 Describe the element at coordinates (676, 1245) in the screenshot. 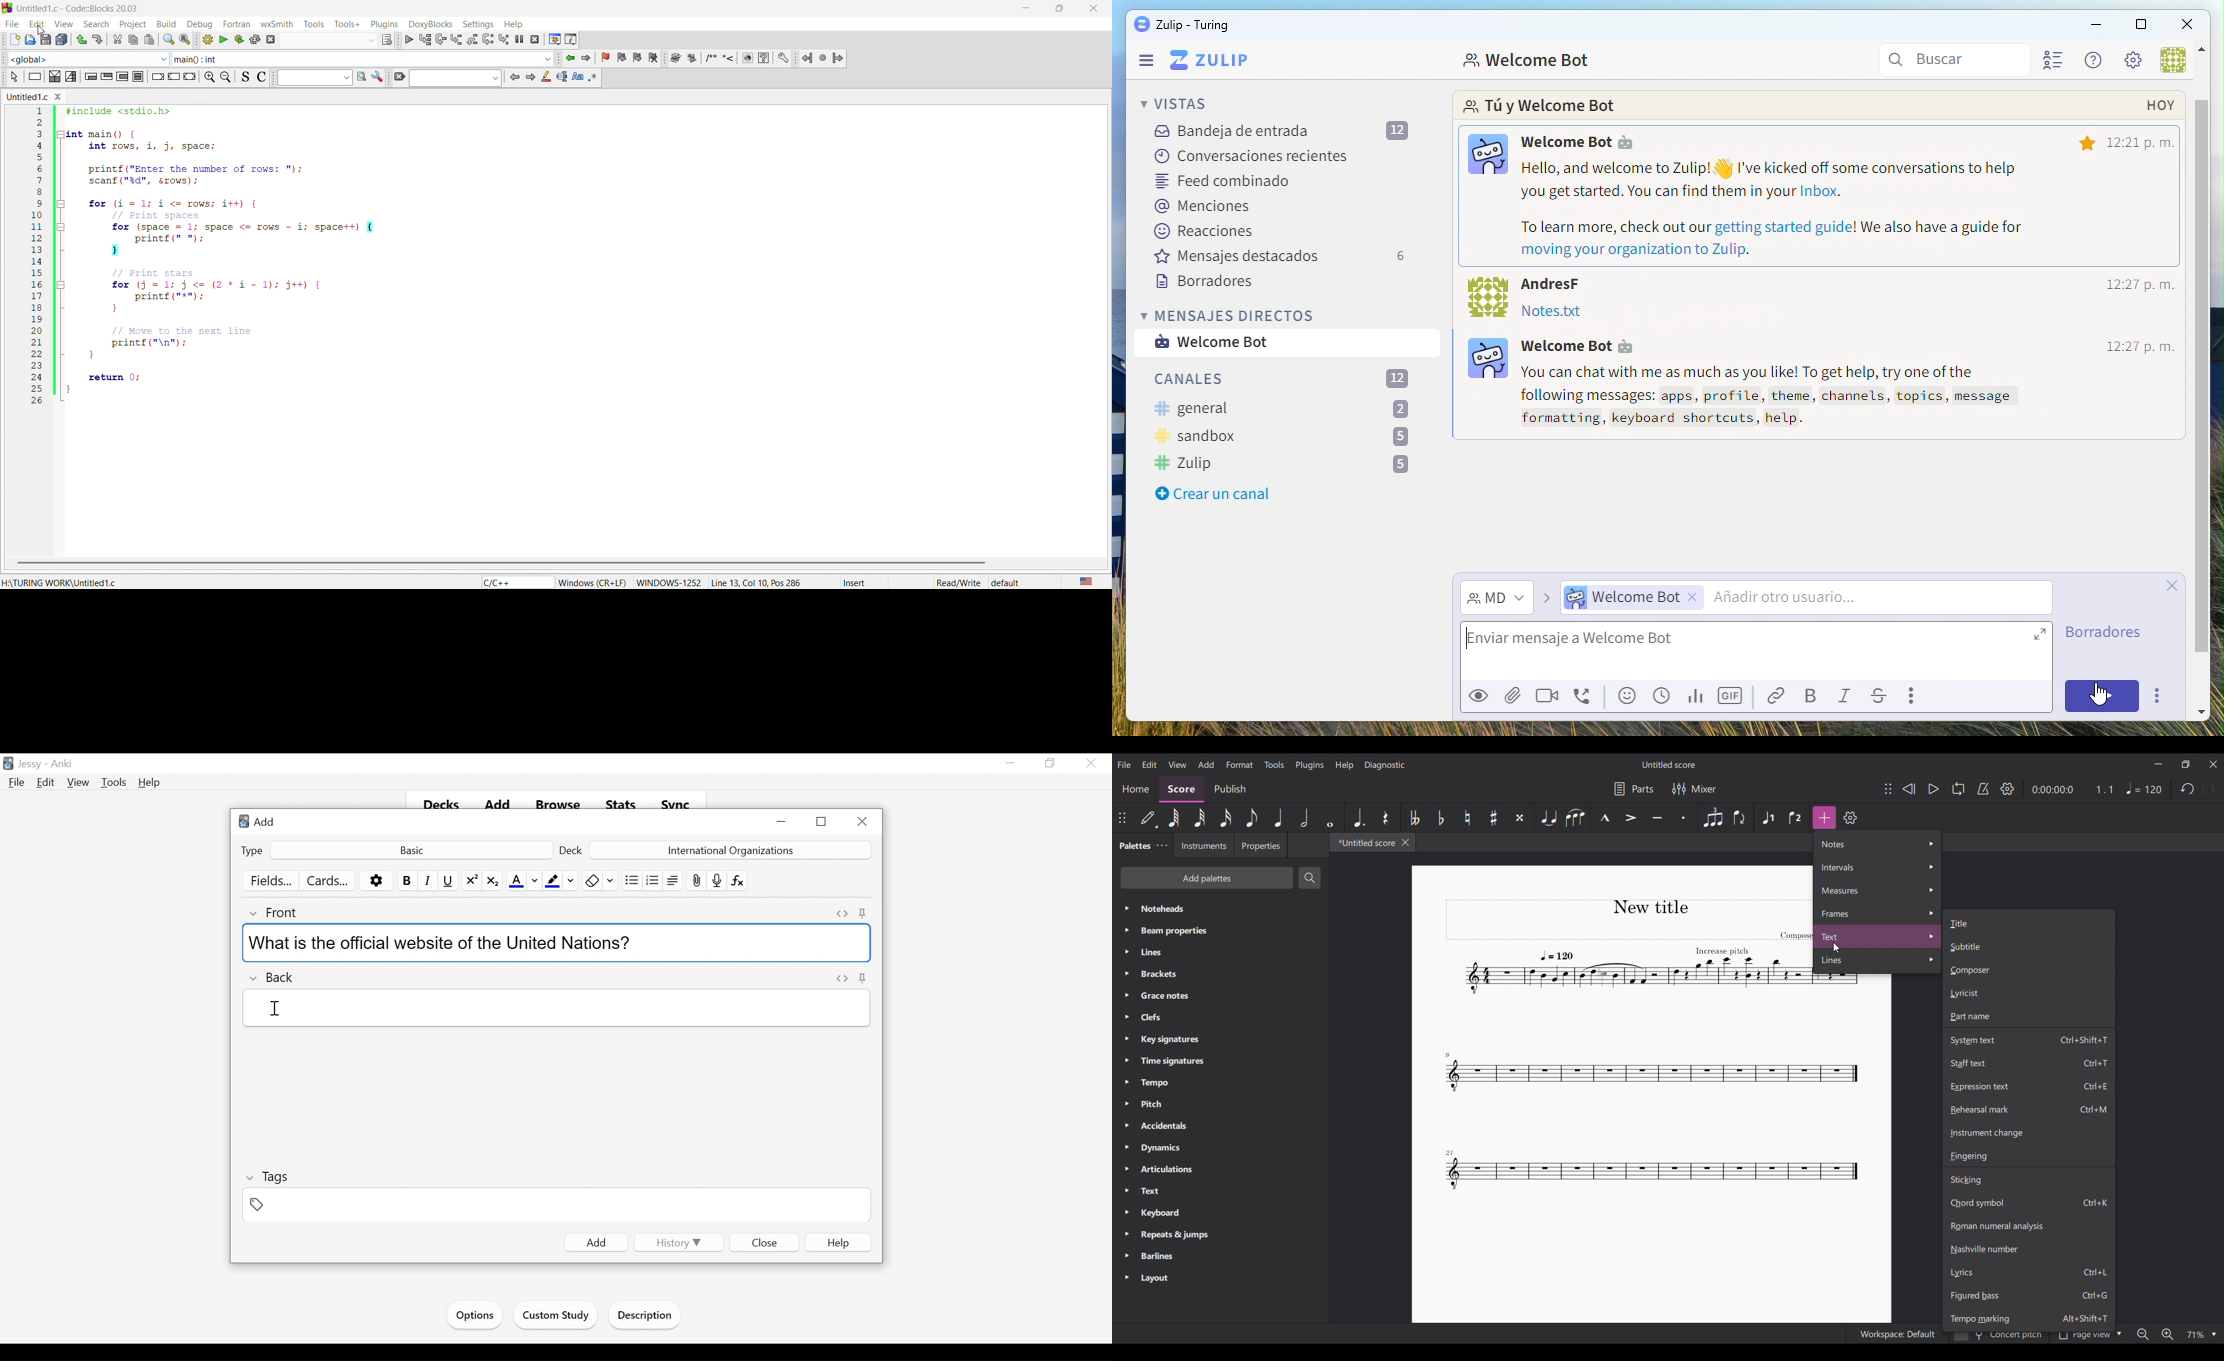

I see `History` at that location.